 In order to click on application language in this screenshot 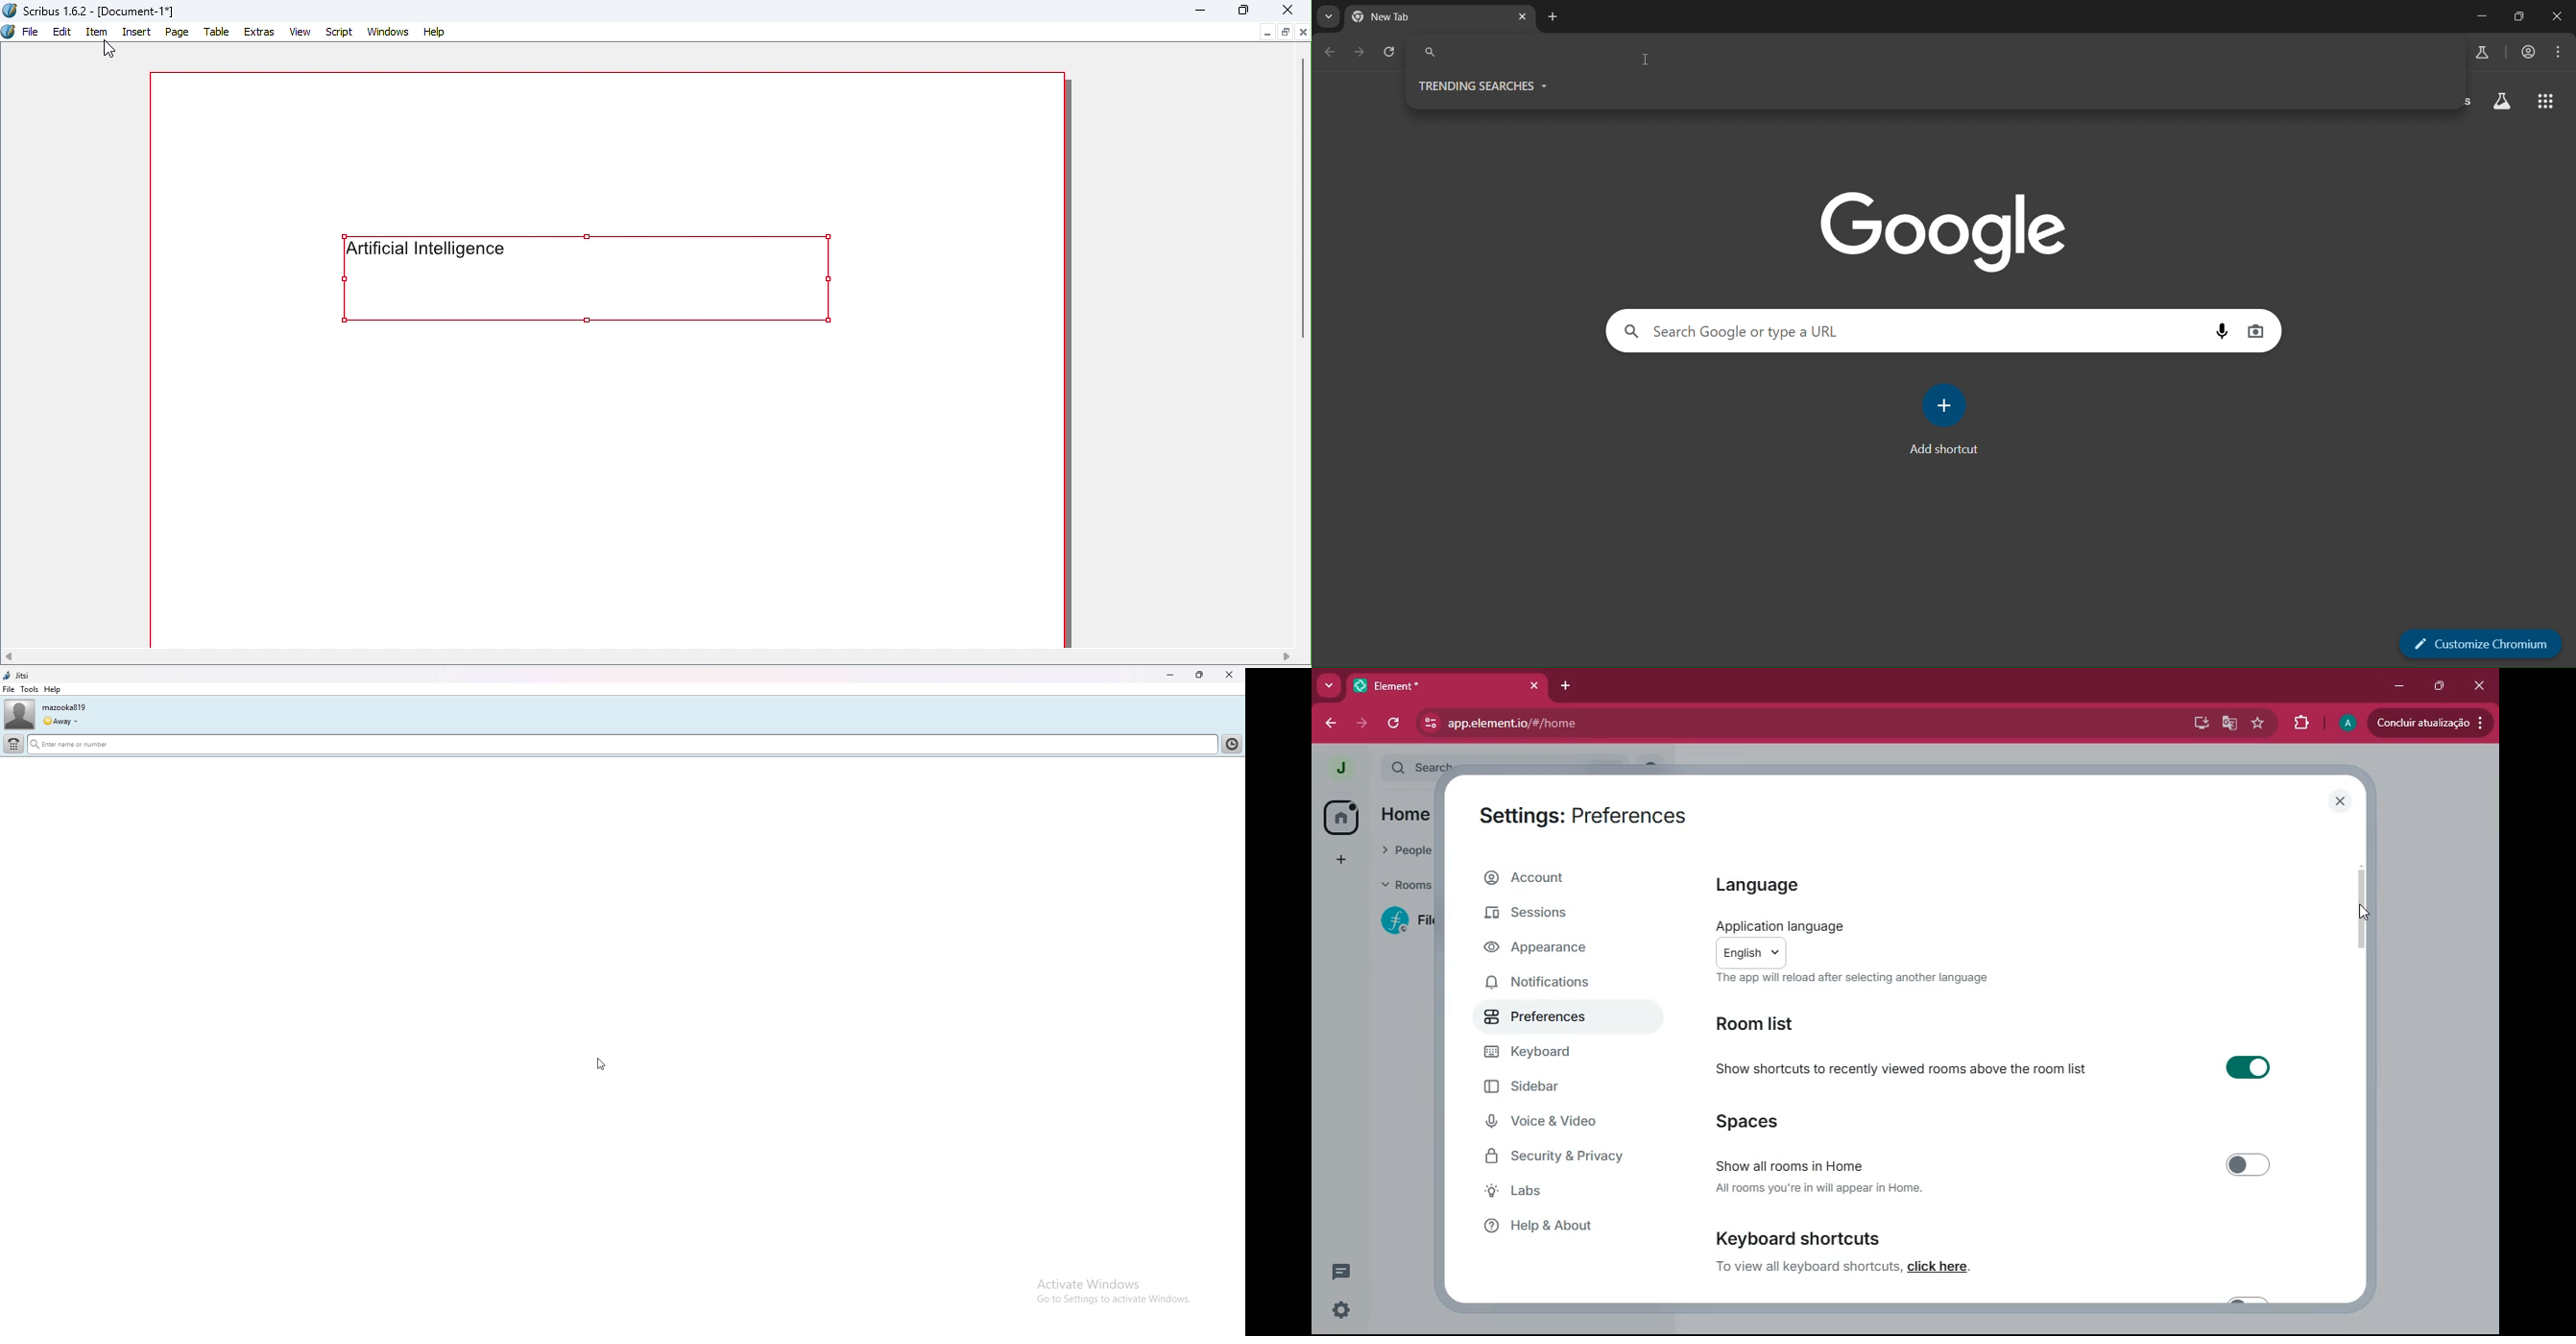, I will do `click(1877, 925)`.